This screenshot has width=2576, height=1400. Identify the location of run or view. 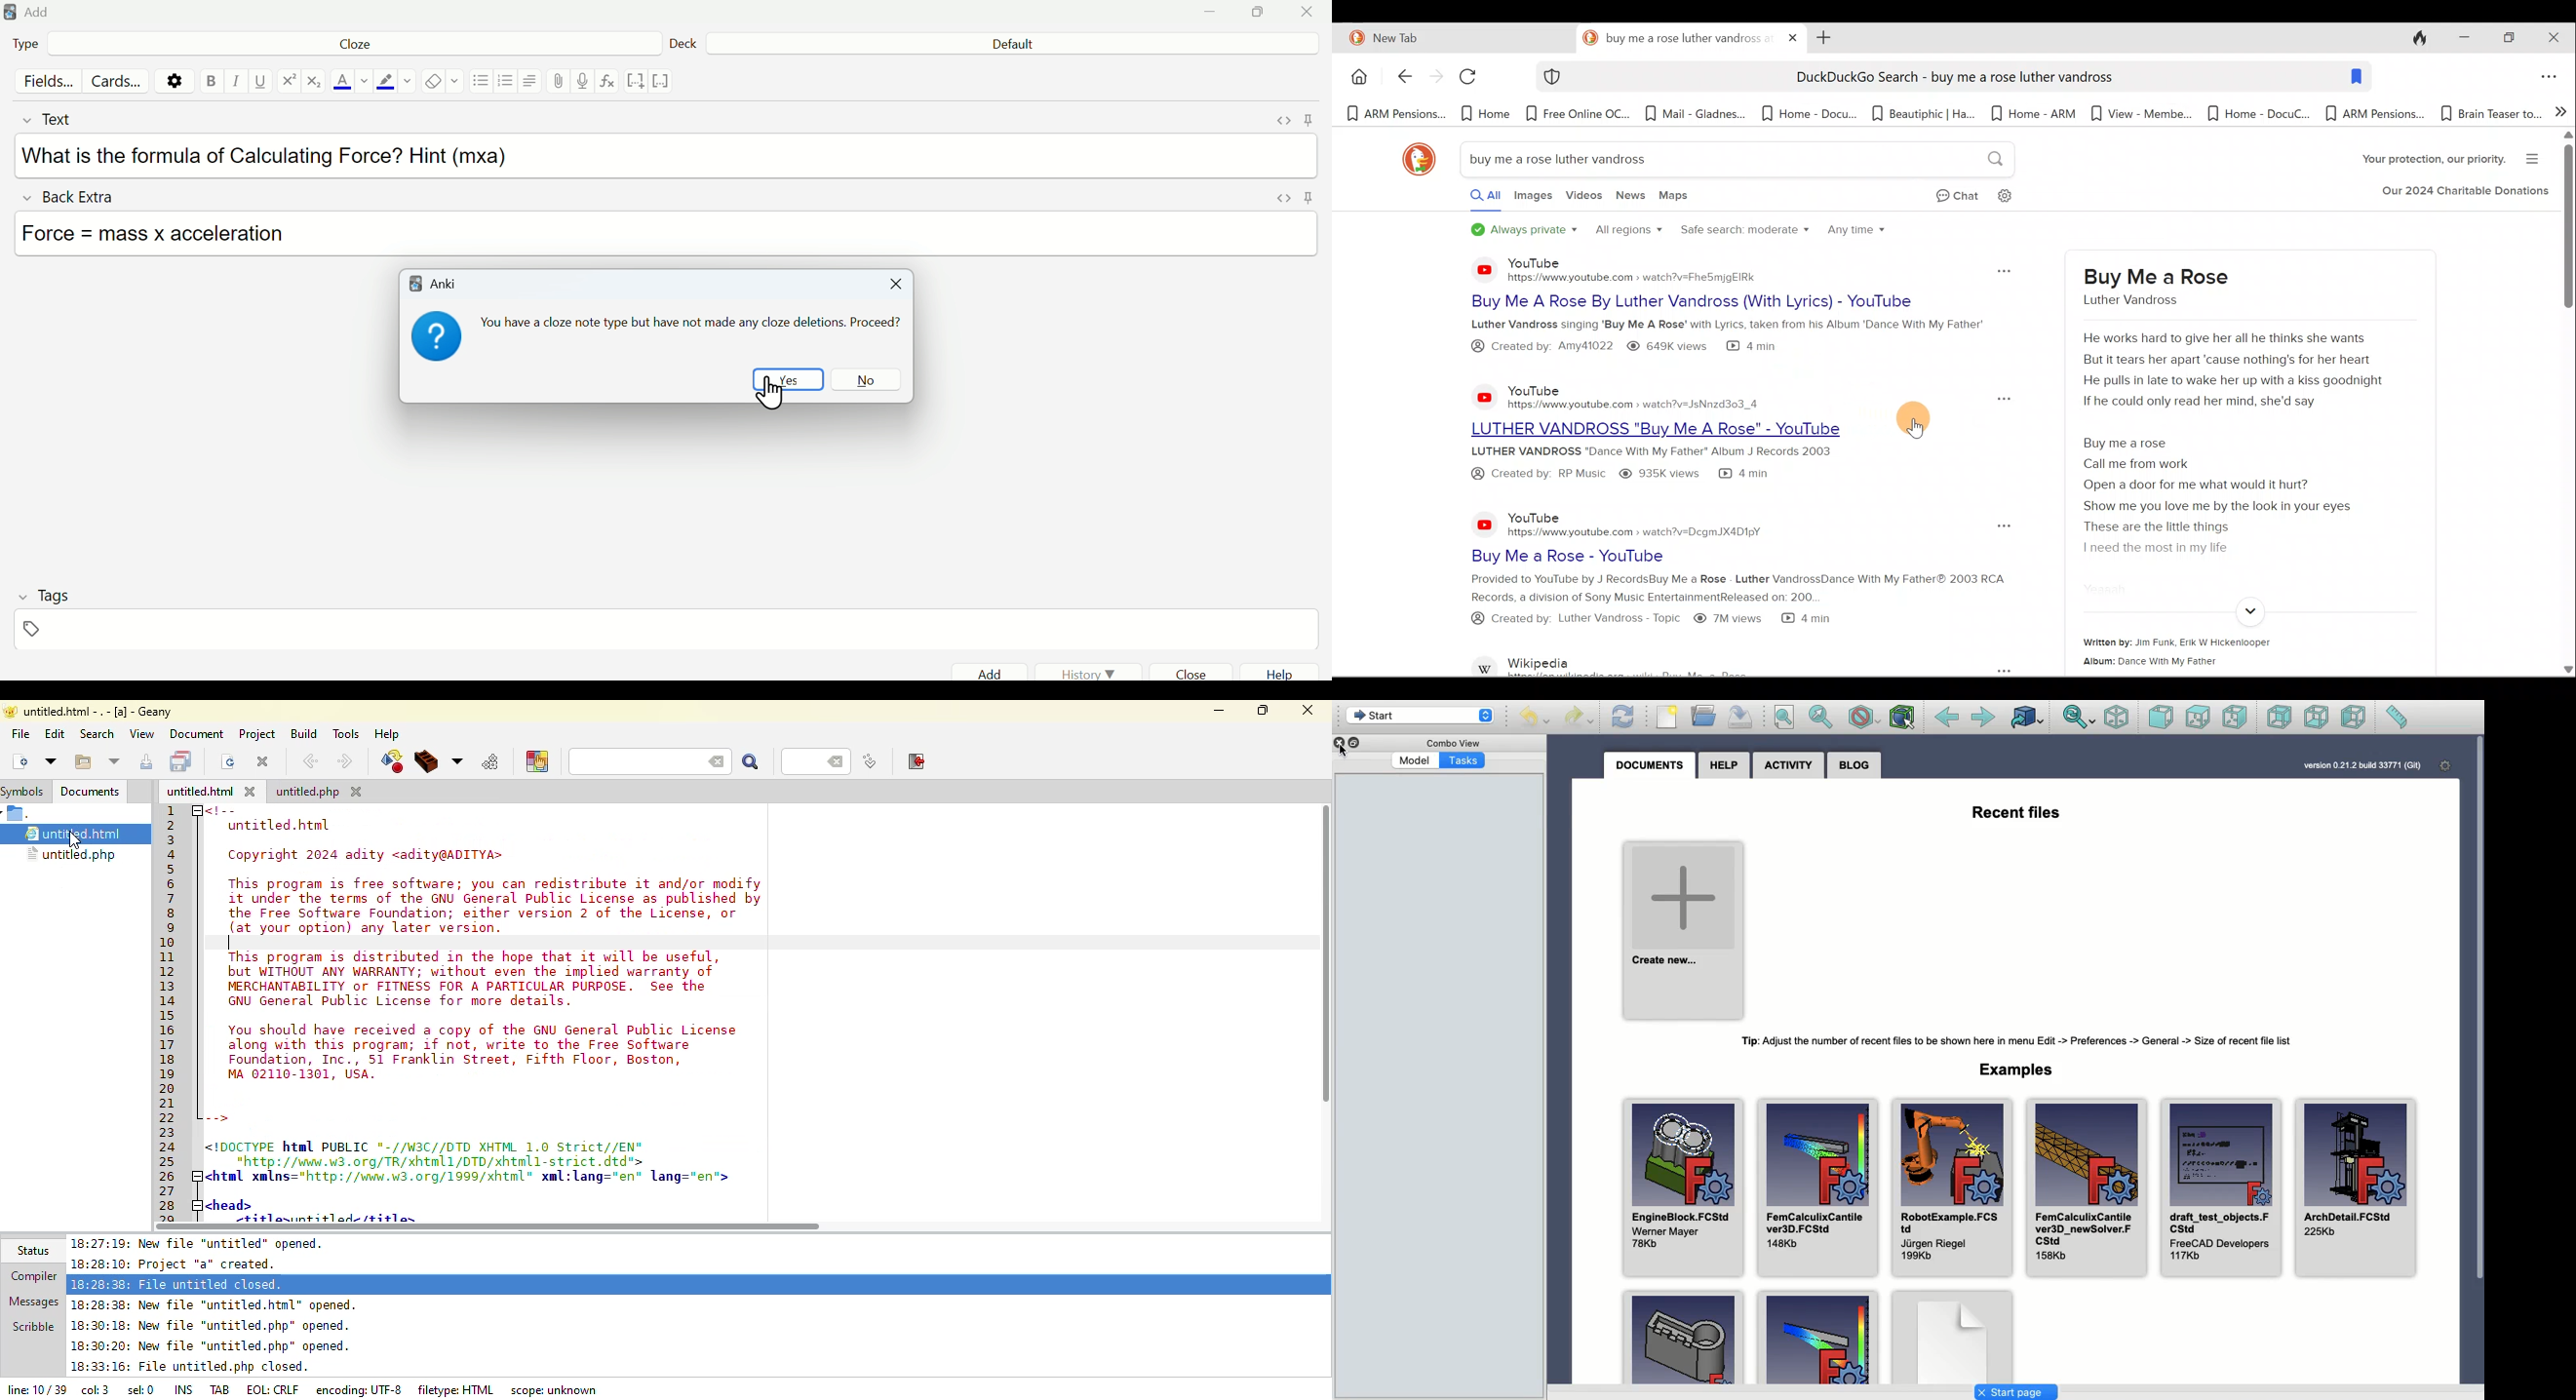
(490, 761).